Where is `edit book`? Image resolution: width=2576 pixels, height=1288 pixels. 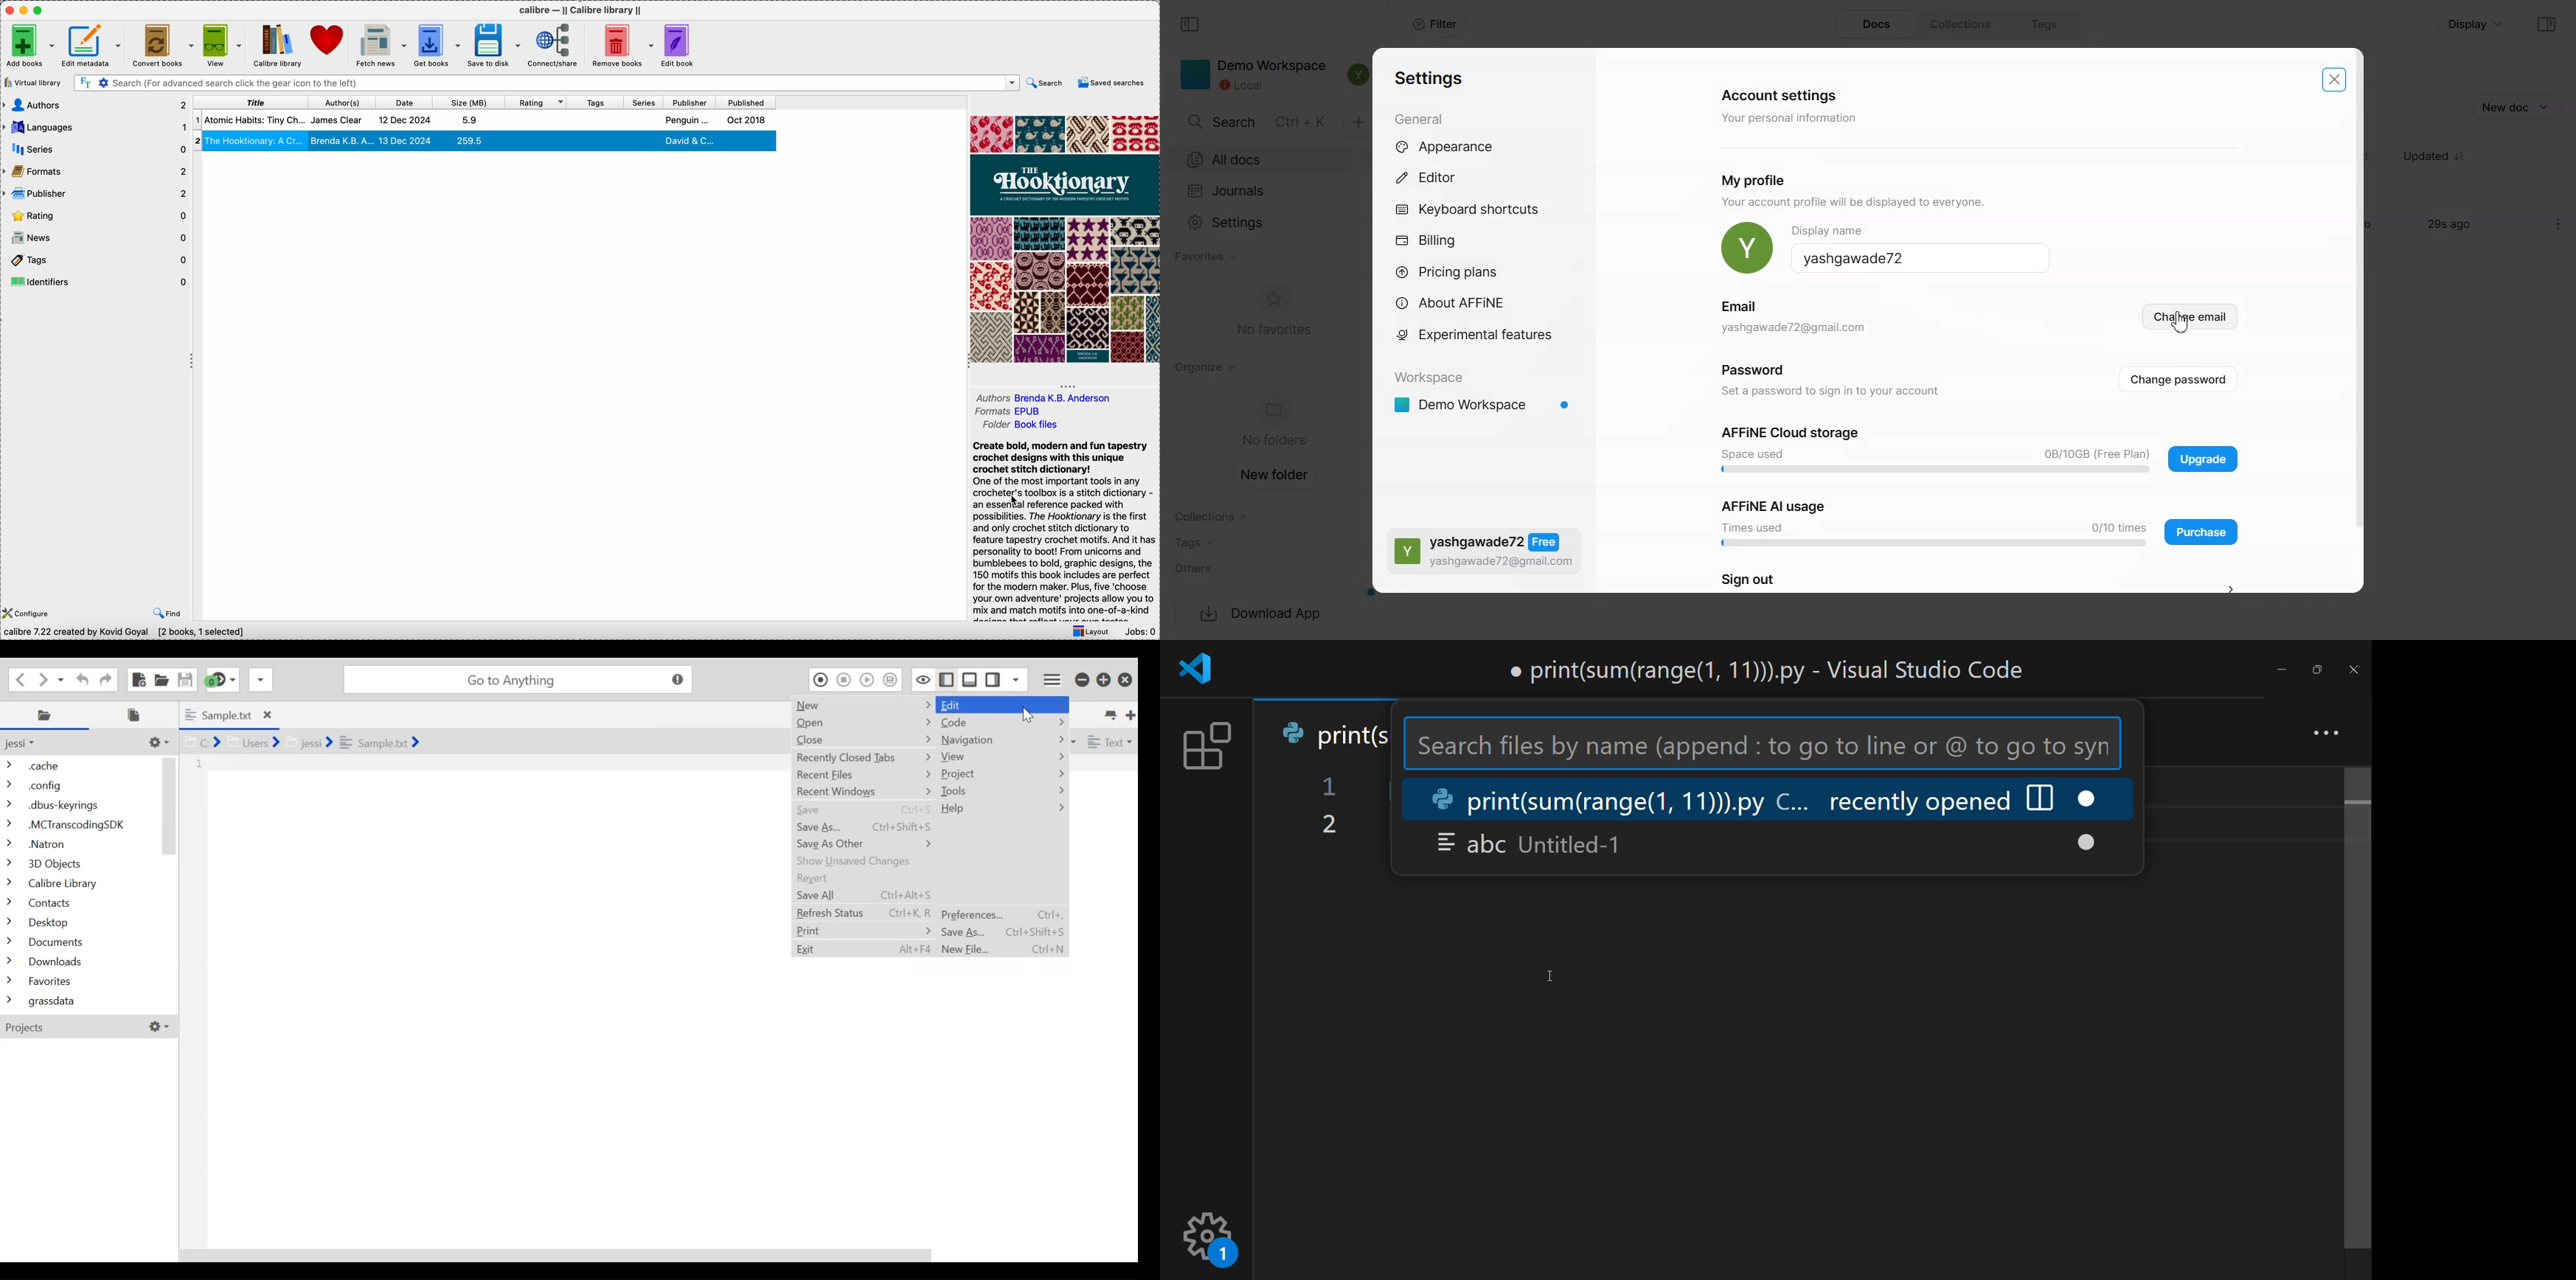
edit book is located at coordinates (678, 45).